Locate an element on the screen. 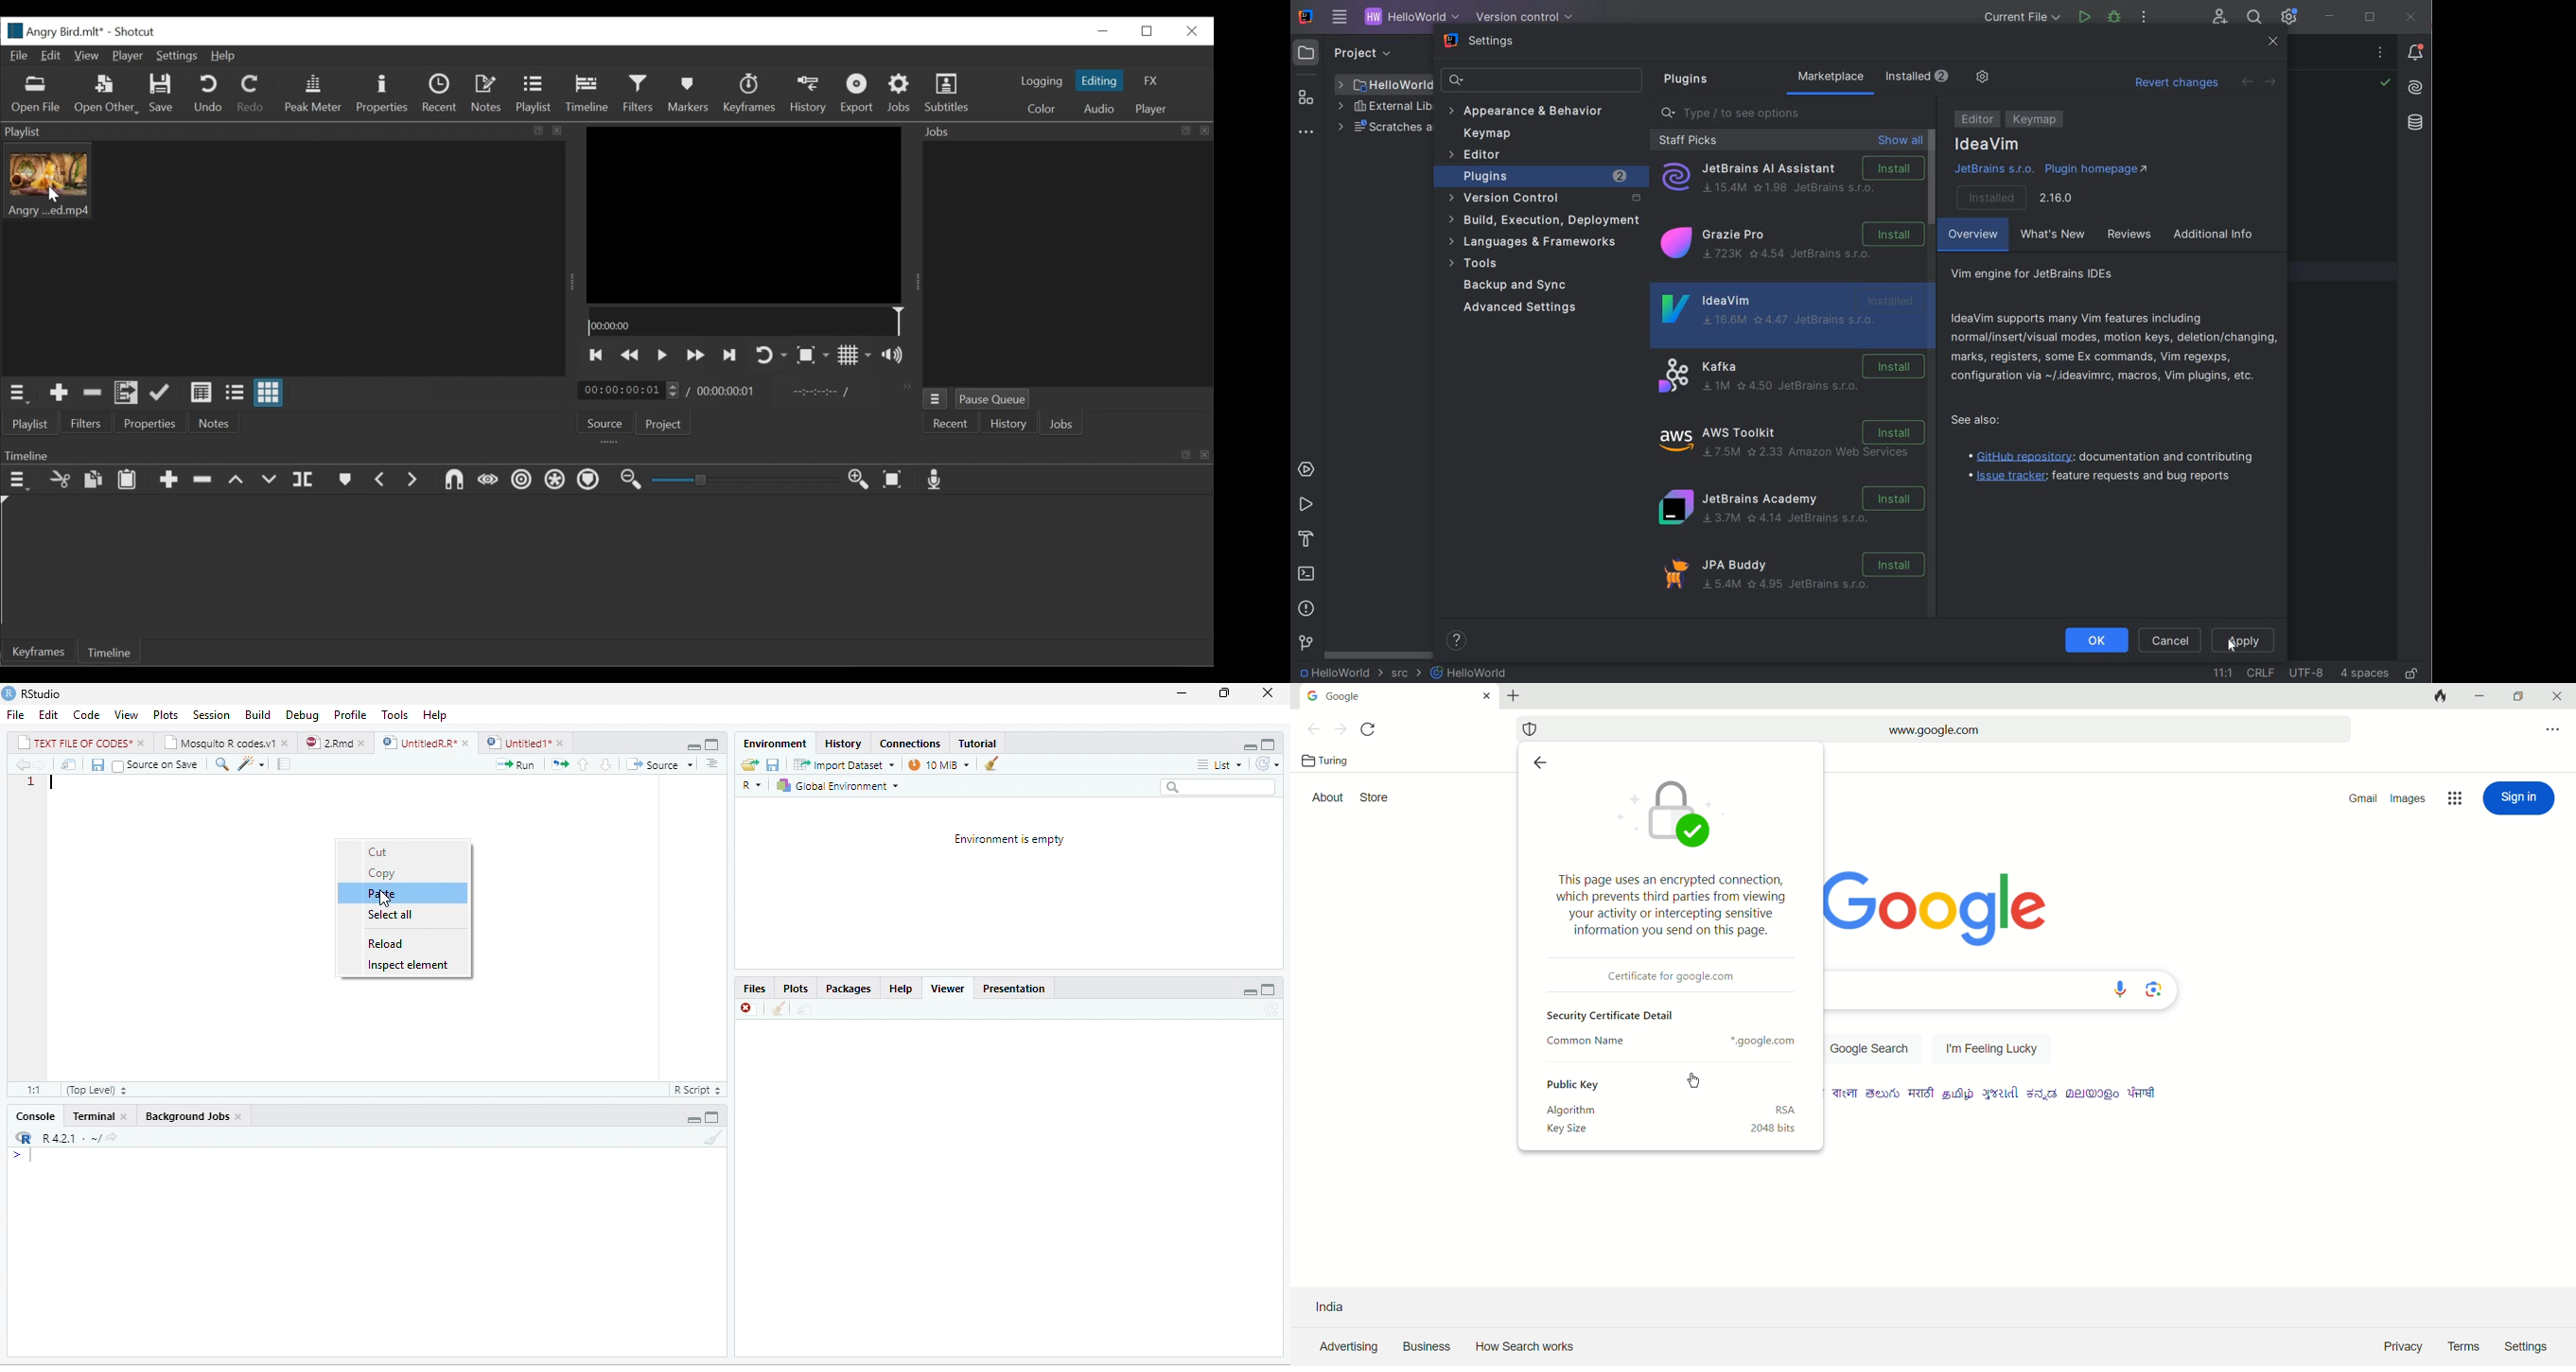 The height and width of the screenshot is (1372, 2576). R is located at coordinates (755, 785).